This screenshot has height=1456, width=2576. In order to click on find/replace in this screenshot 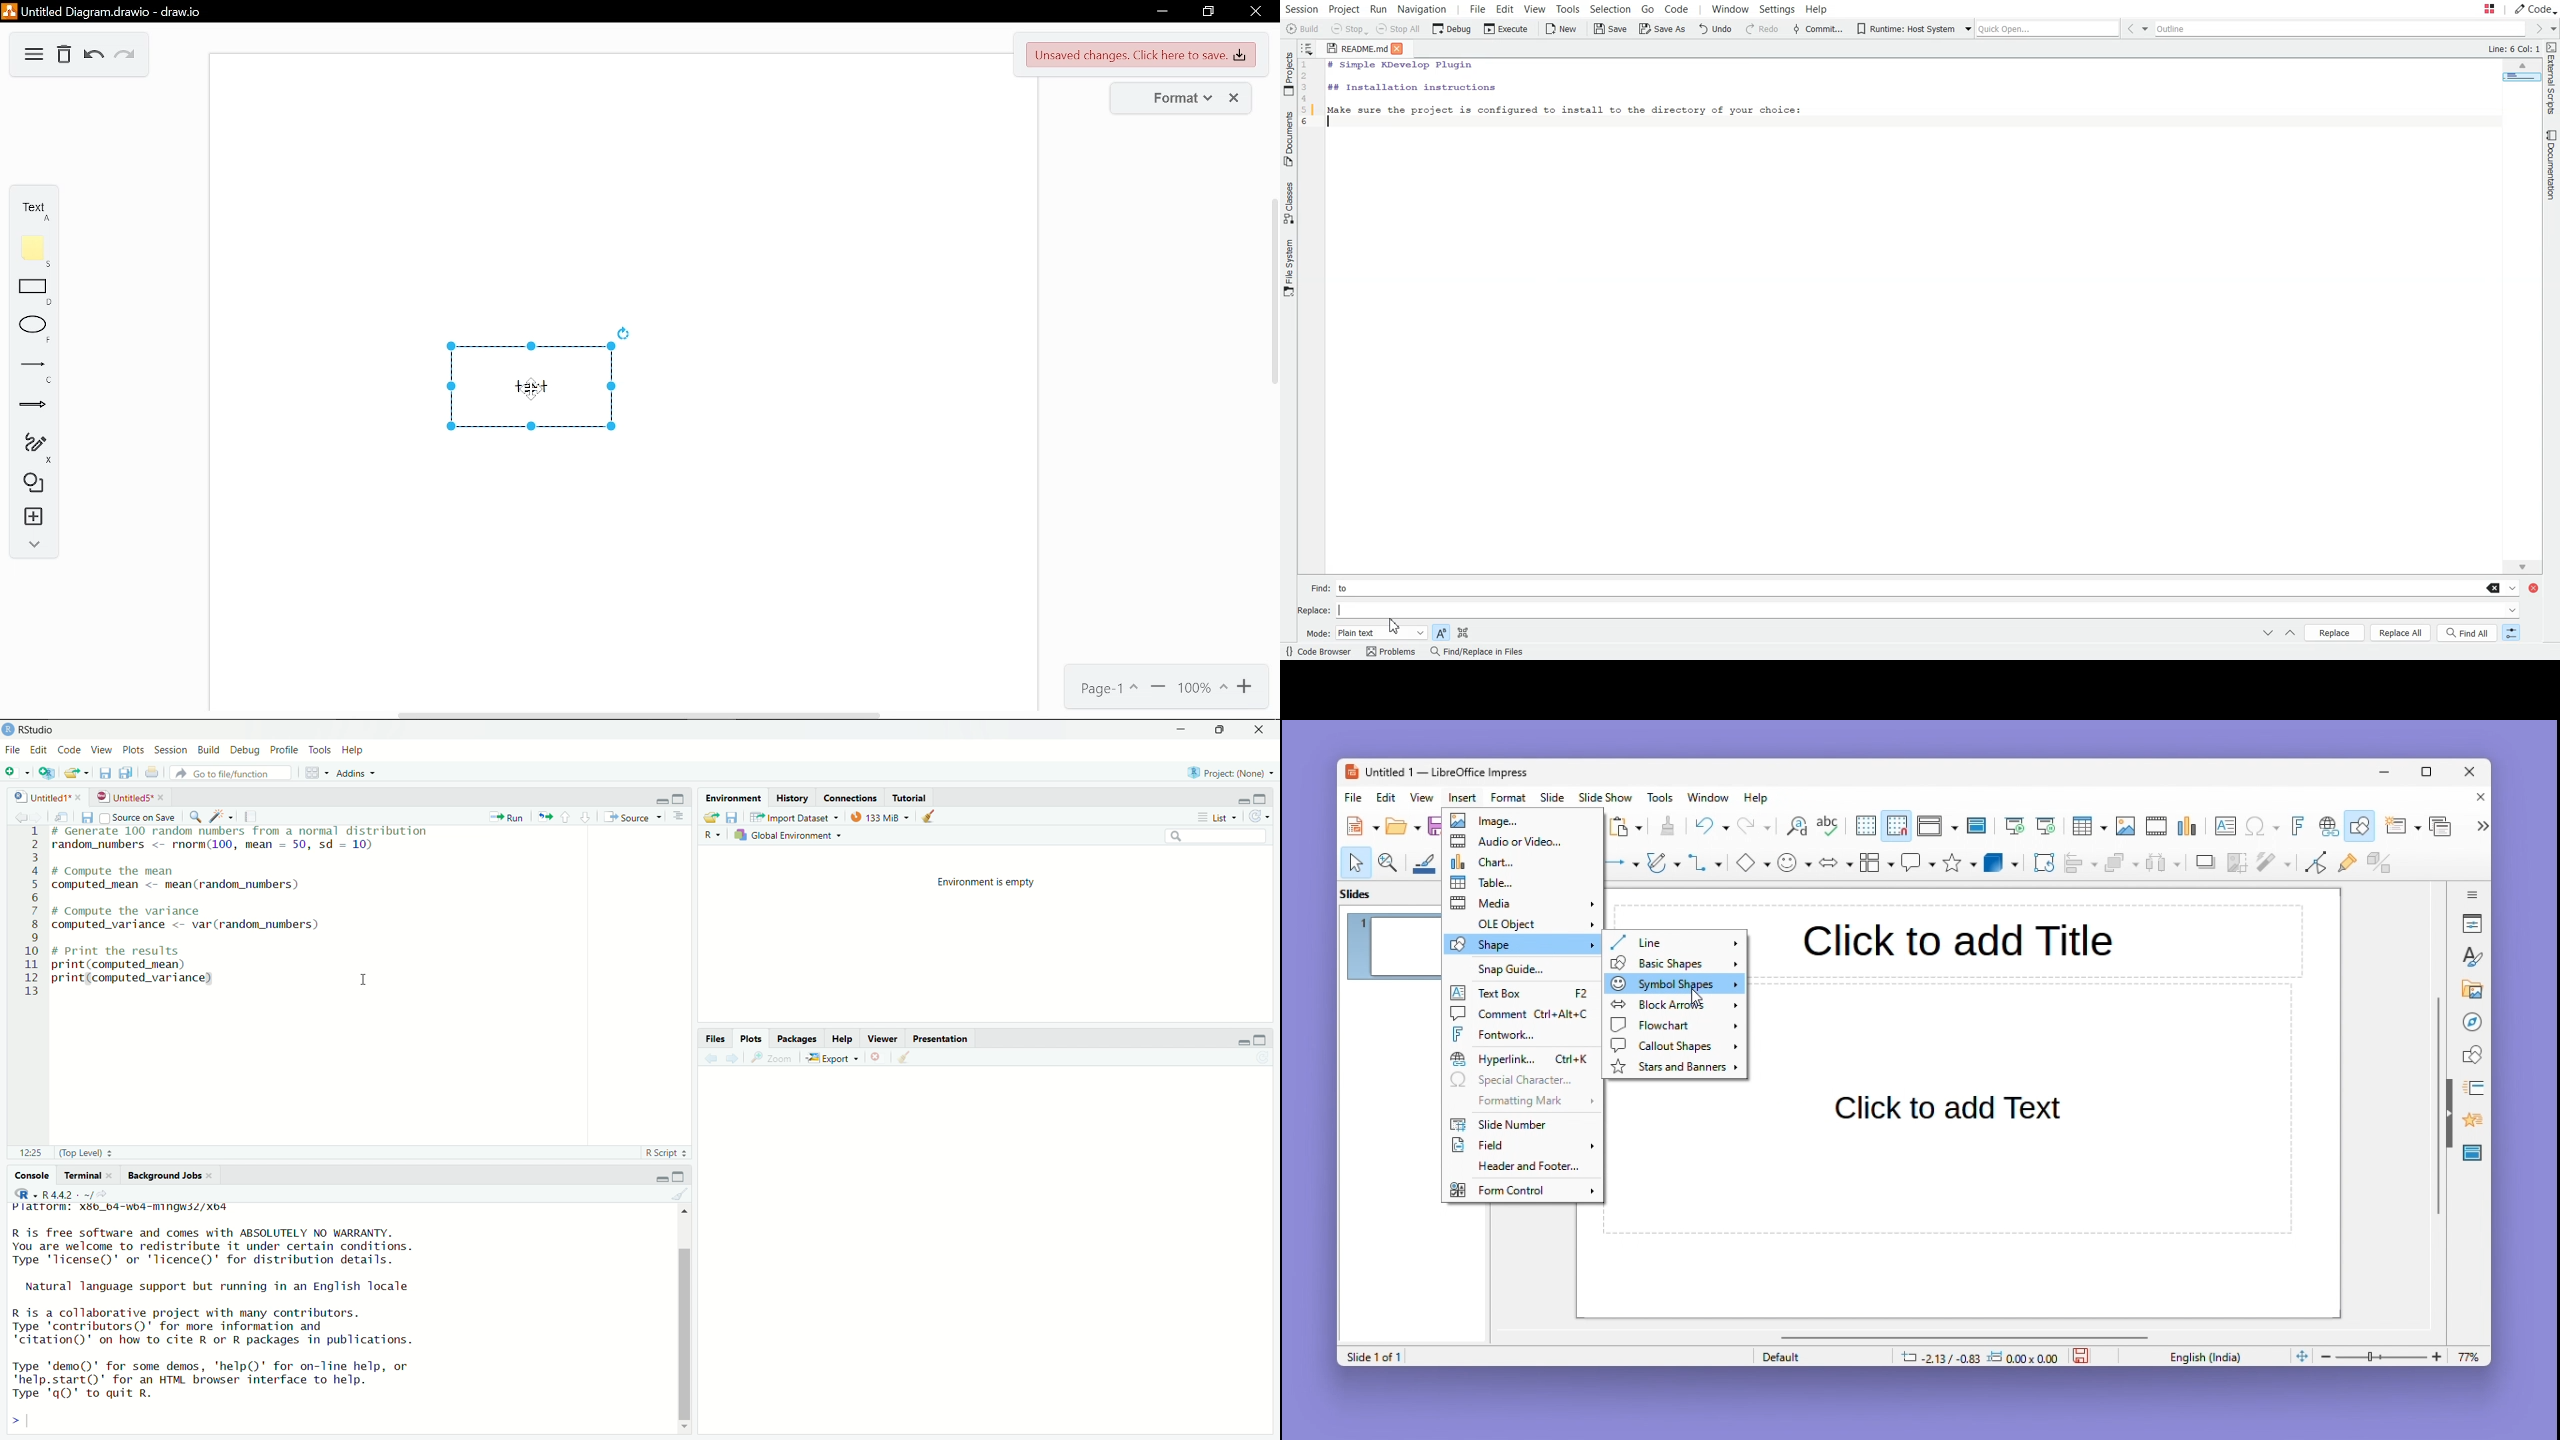, I will do `click(195, 815)`.